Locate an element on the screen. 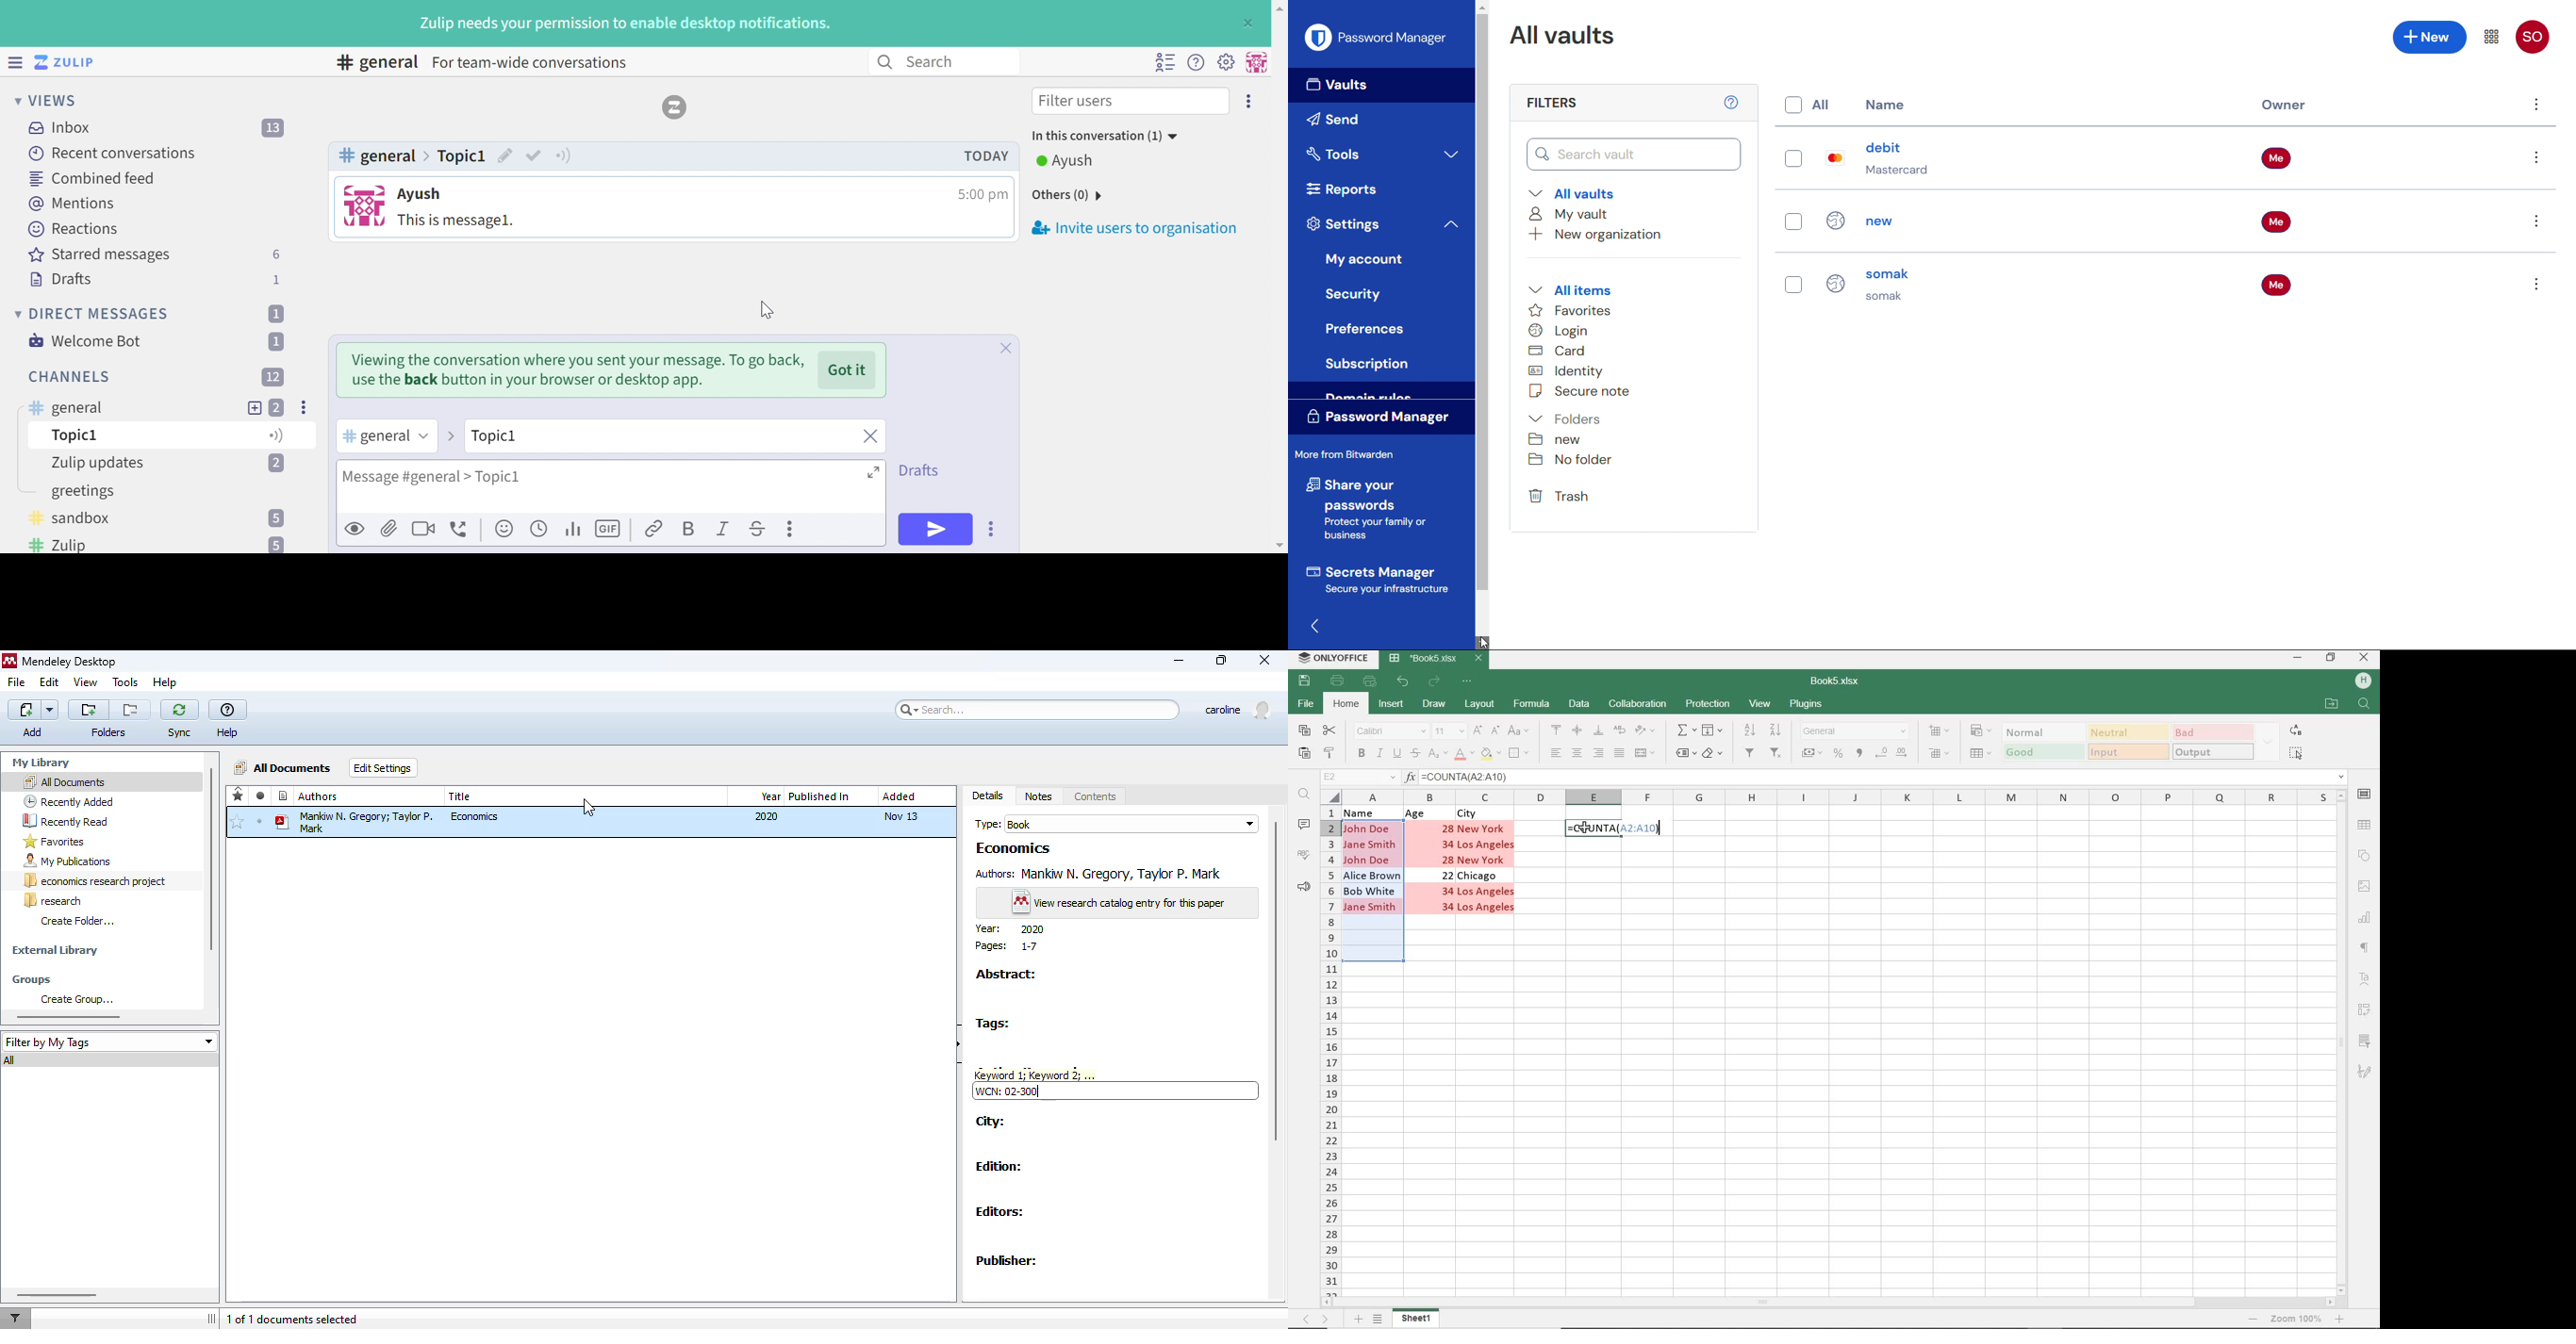 The width and height of the screenshot is (2576, 1344). Drop Down is located at coordinates (1179, 137).